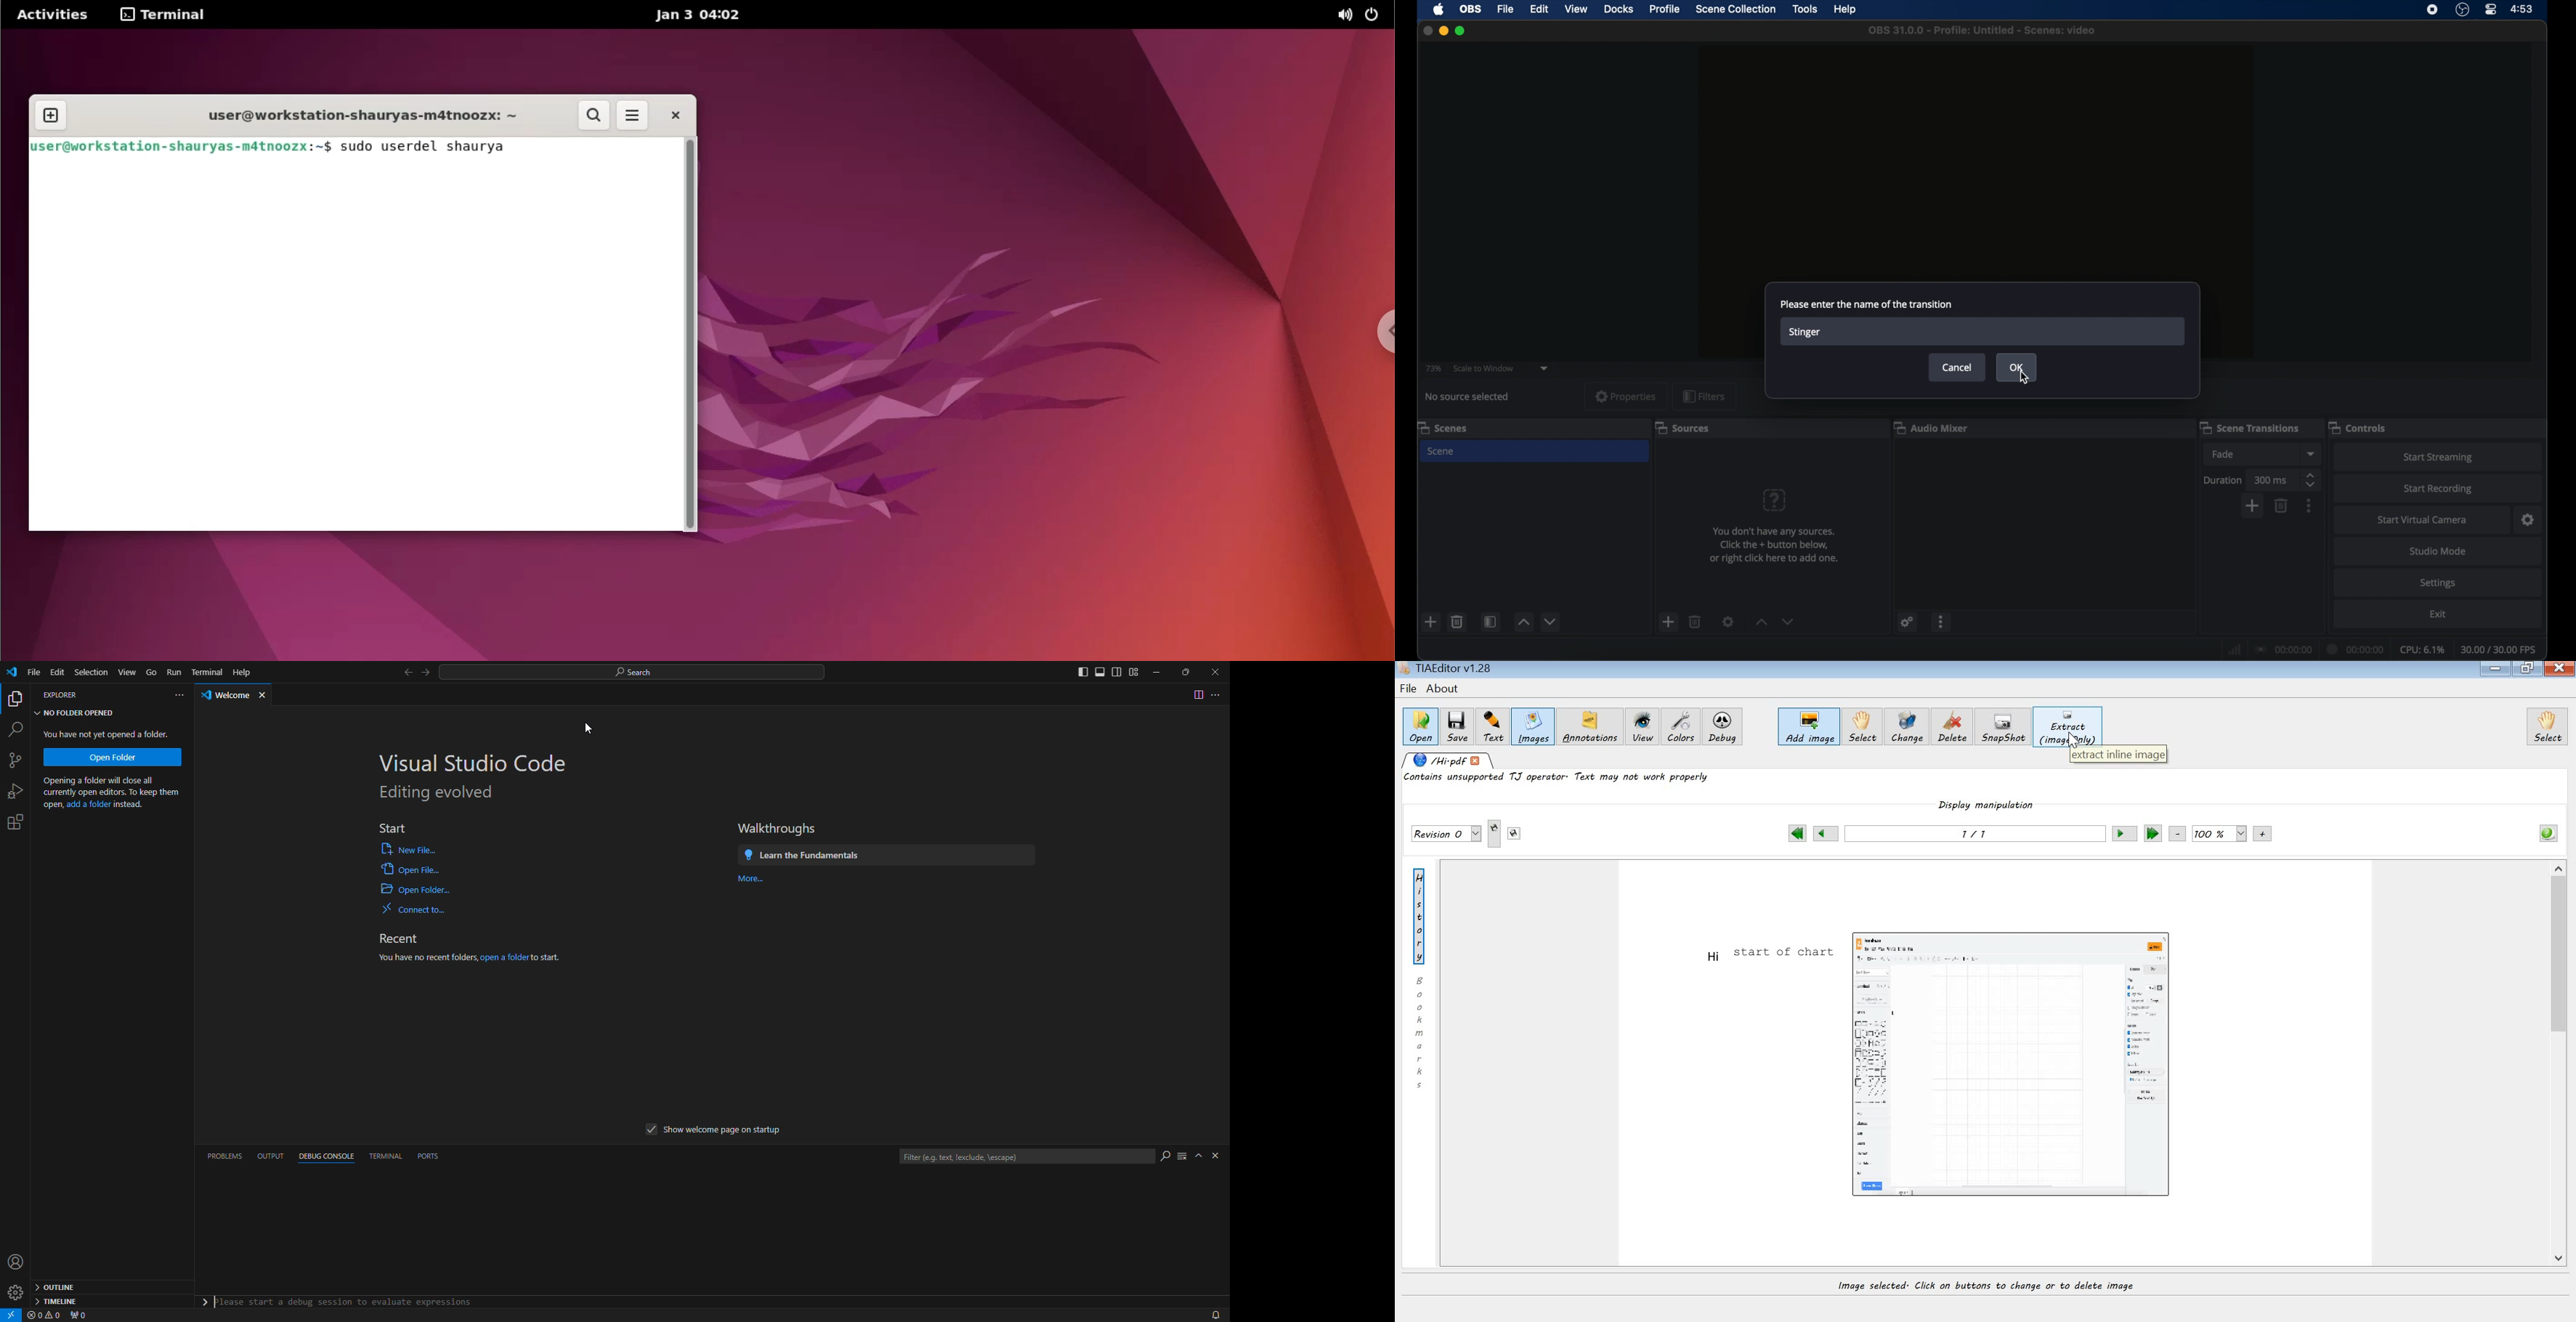 The width and height of the screenshot is (2576, 1344). I want to click on delete, so click(1696, 621).